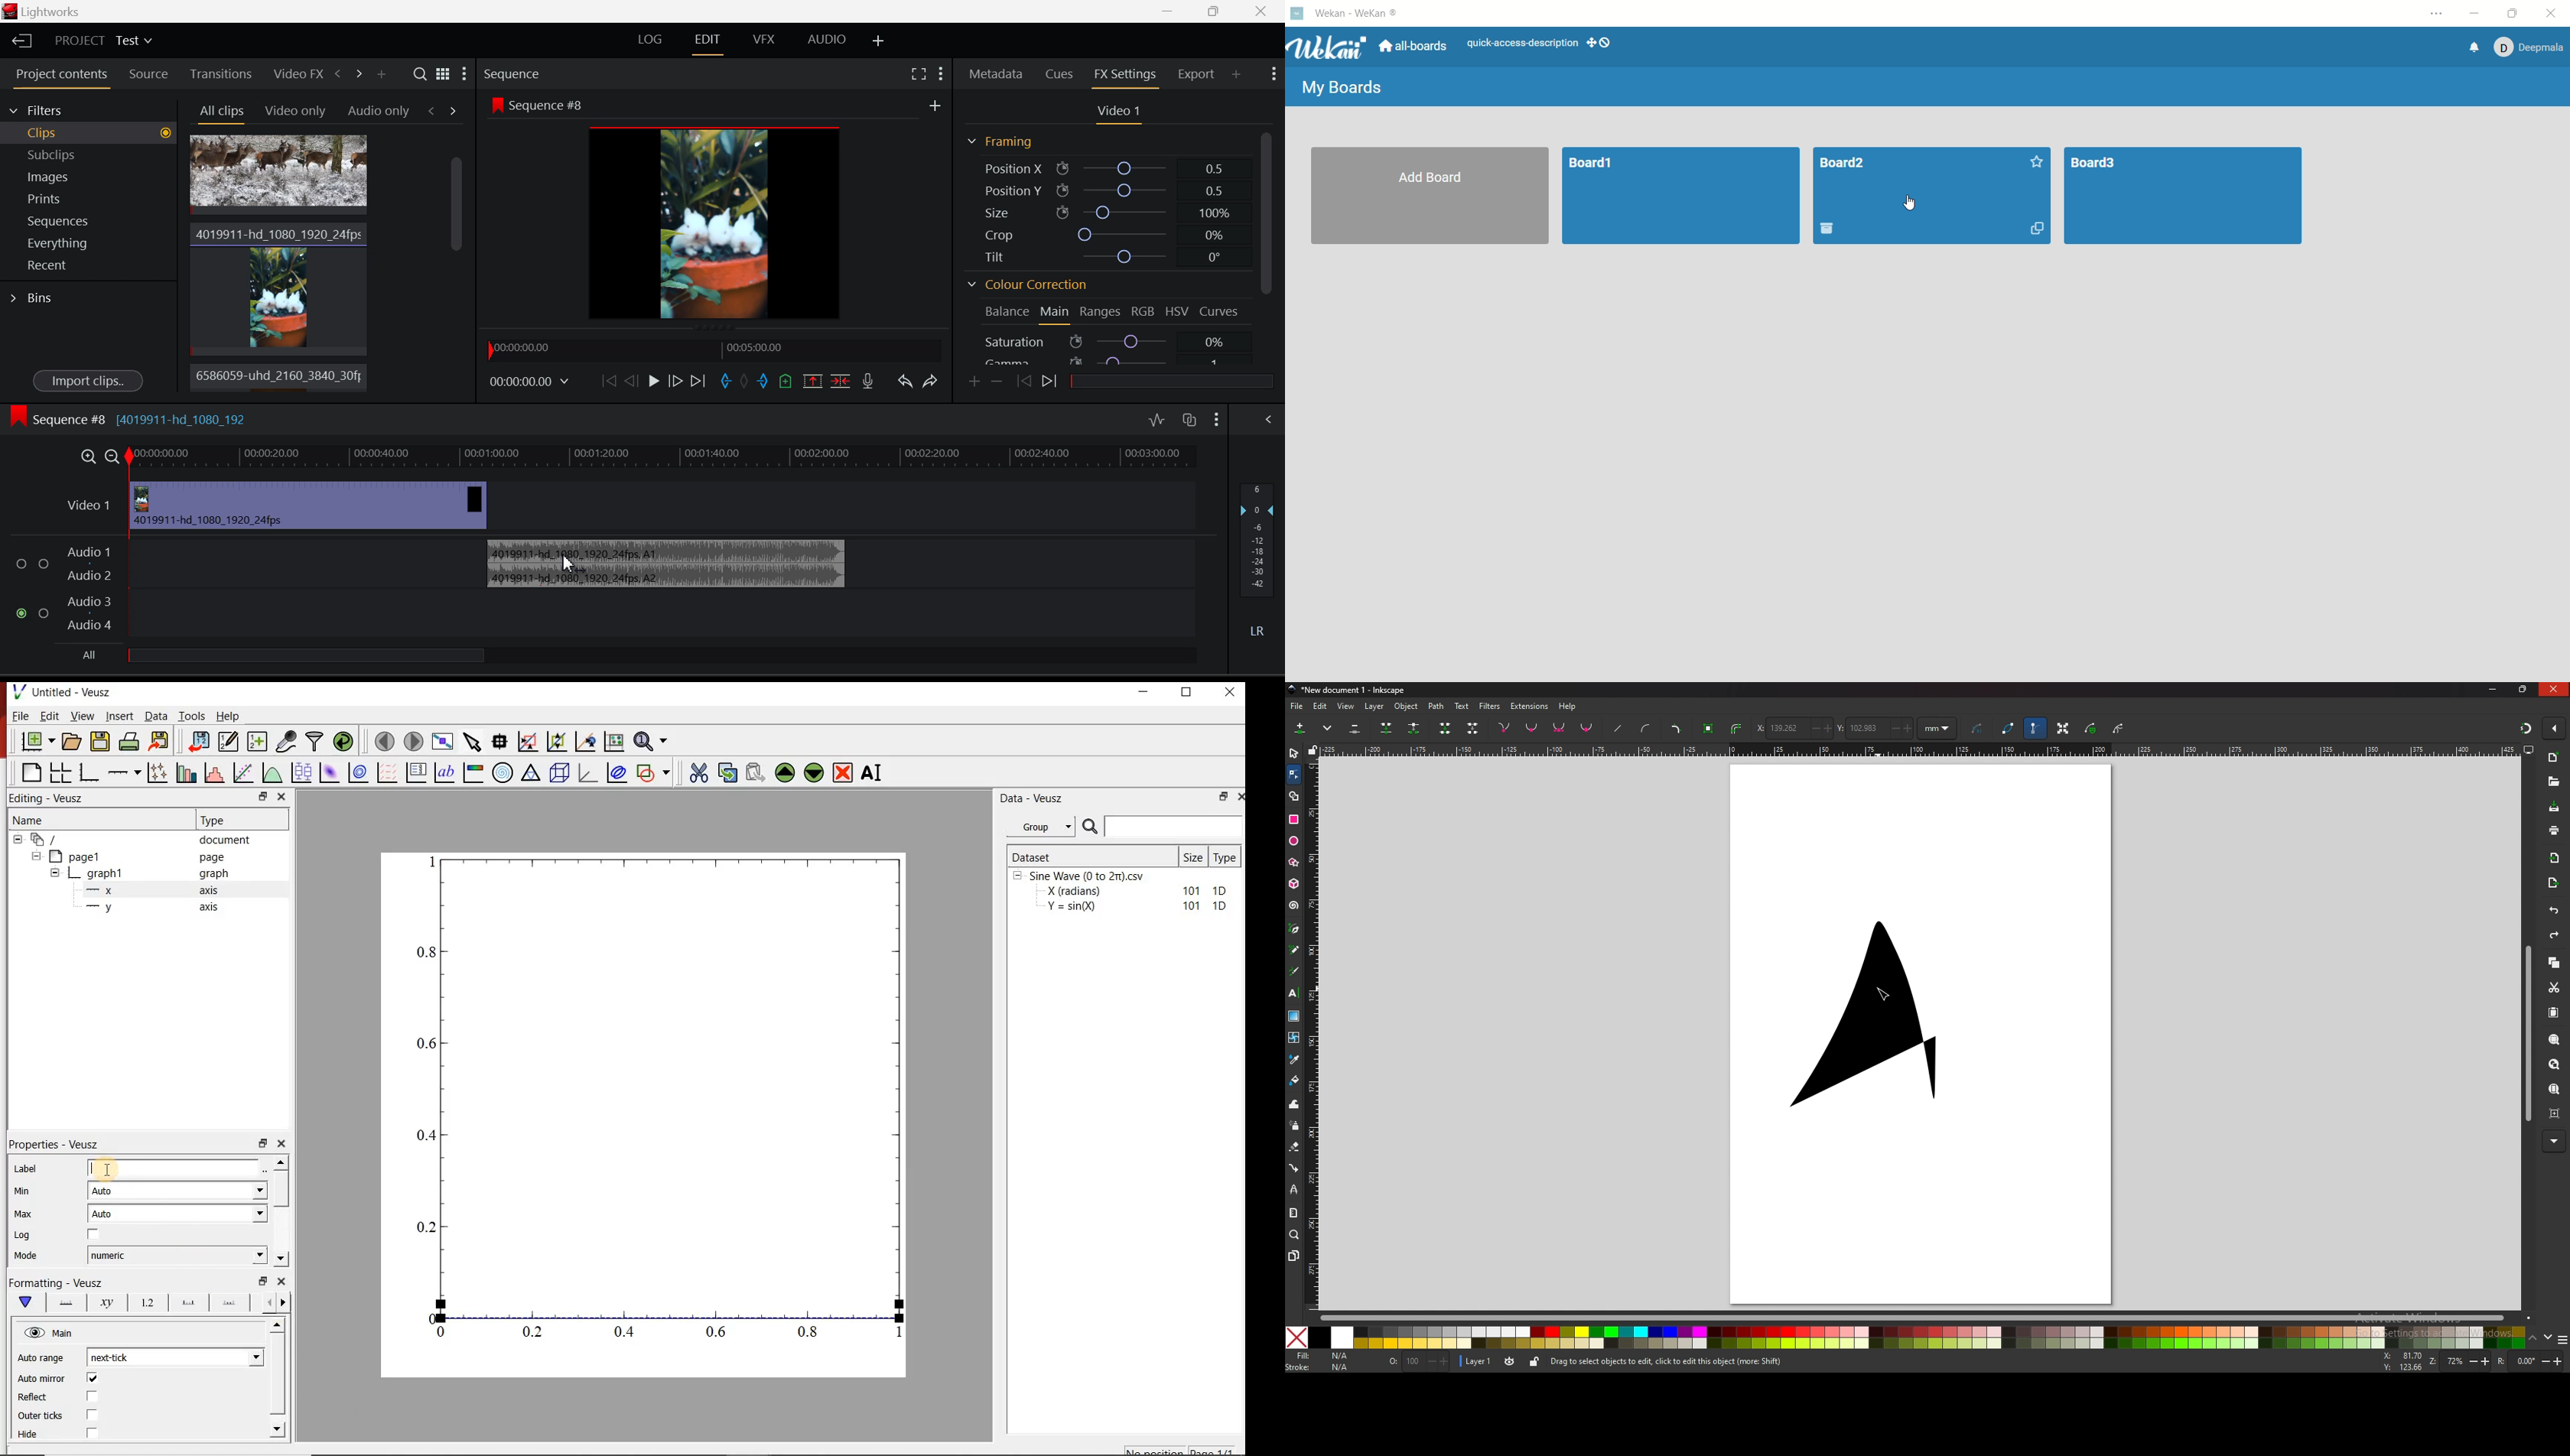  I want to click on measure, so click(1294, 1213).